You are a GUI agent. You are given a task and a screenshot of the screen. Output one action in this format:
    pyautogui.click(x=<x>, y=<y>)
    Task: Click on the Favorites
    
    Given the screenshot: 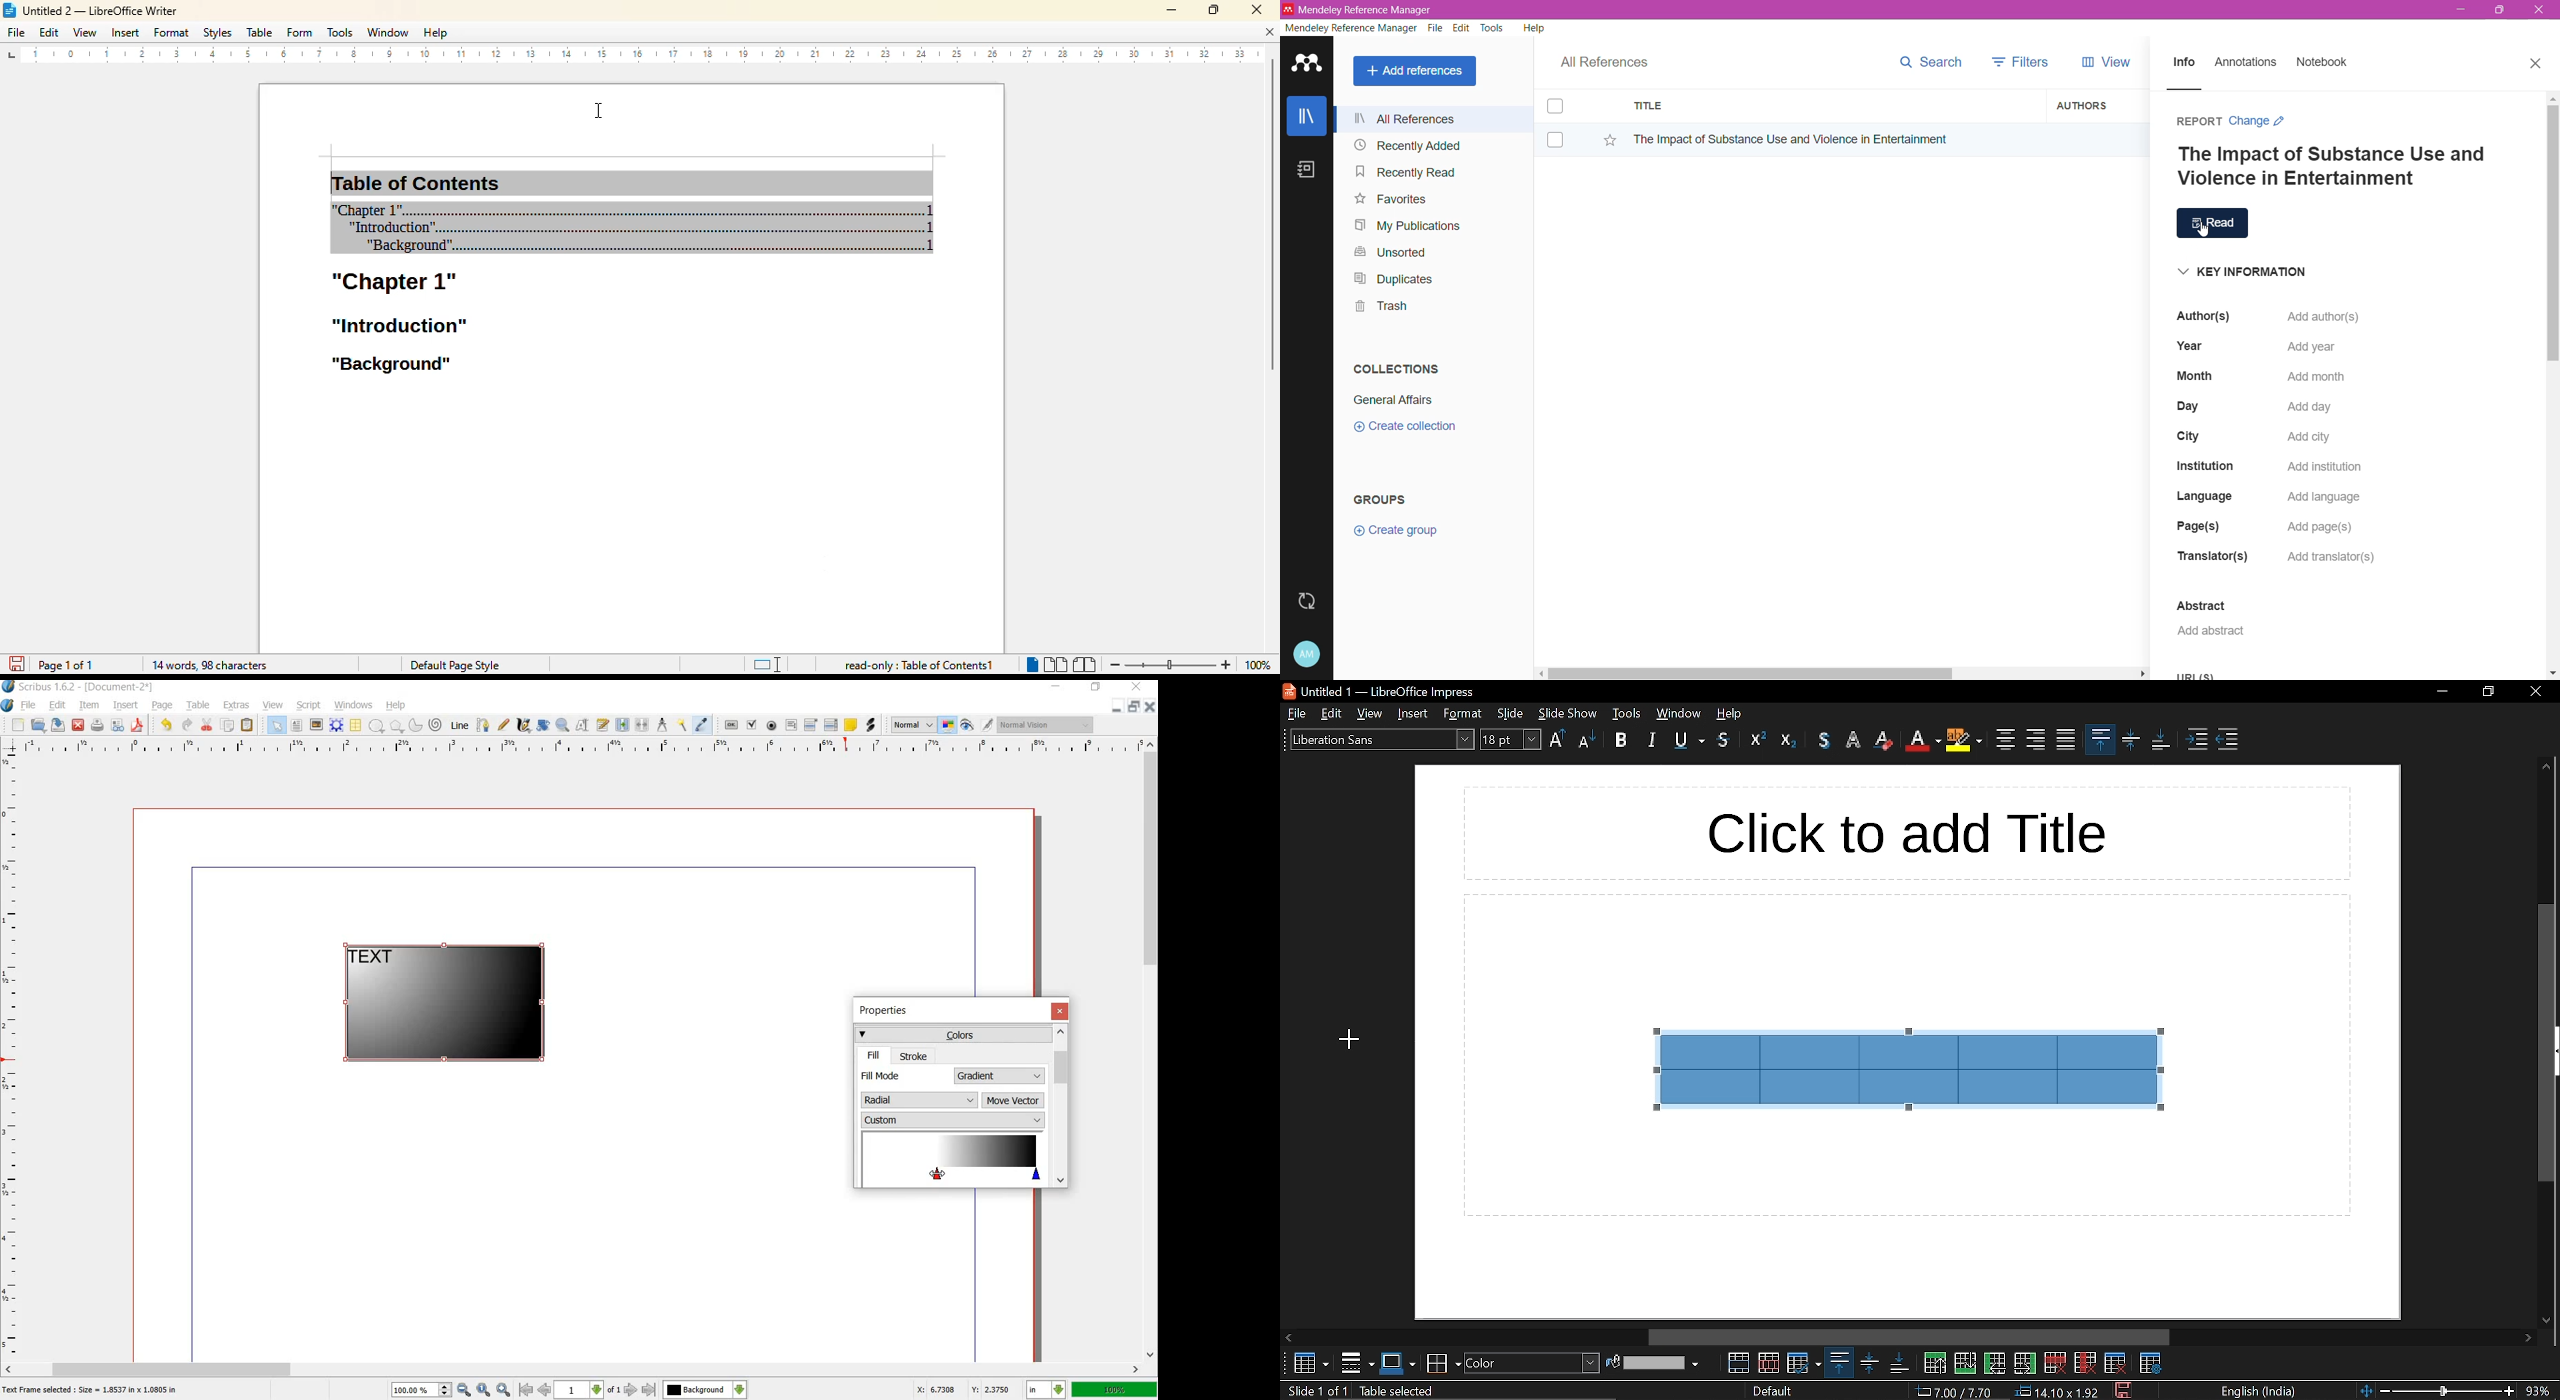 What is the action you would take?
    pyautogui.click(x=1391, y=198)
    